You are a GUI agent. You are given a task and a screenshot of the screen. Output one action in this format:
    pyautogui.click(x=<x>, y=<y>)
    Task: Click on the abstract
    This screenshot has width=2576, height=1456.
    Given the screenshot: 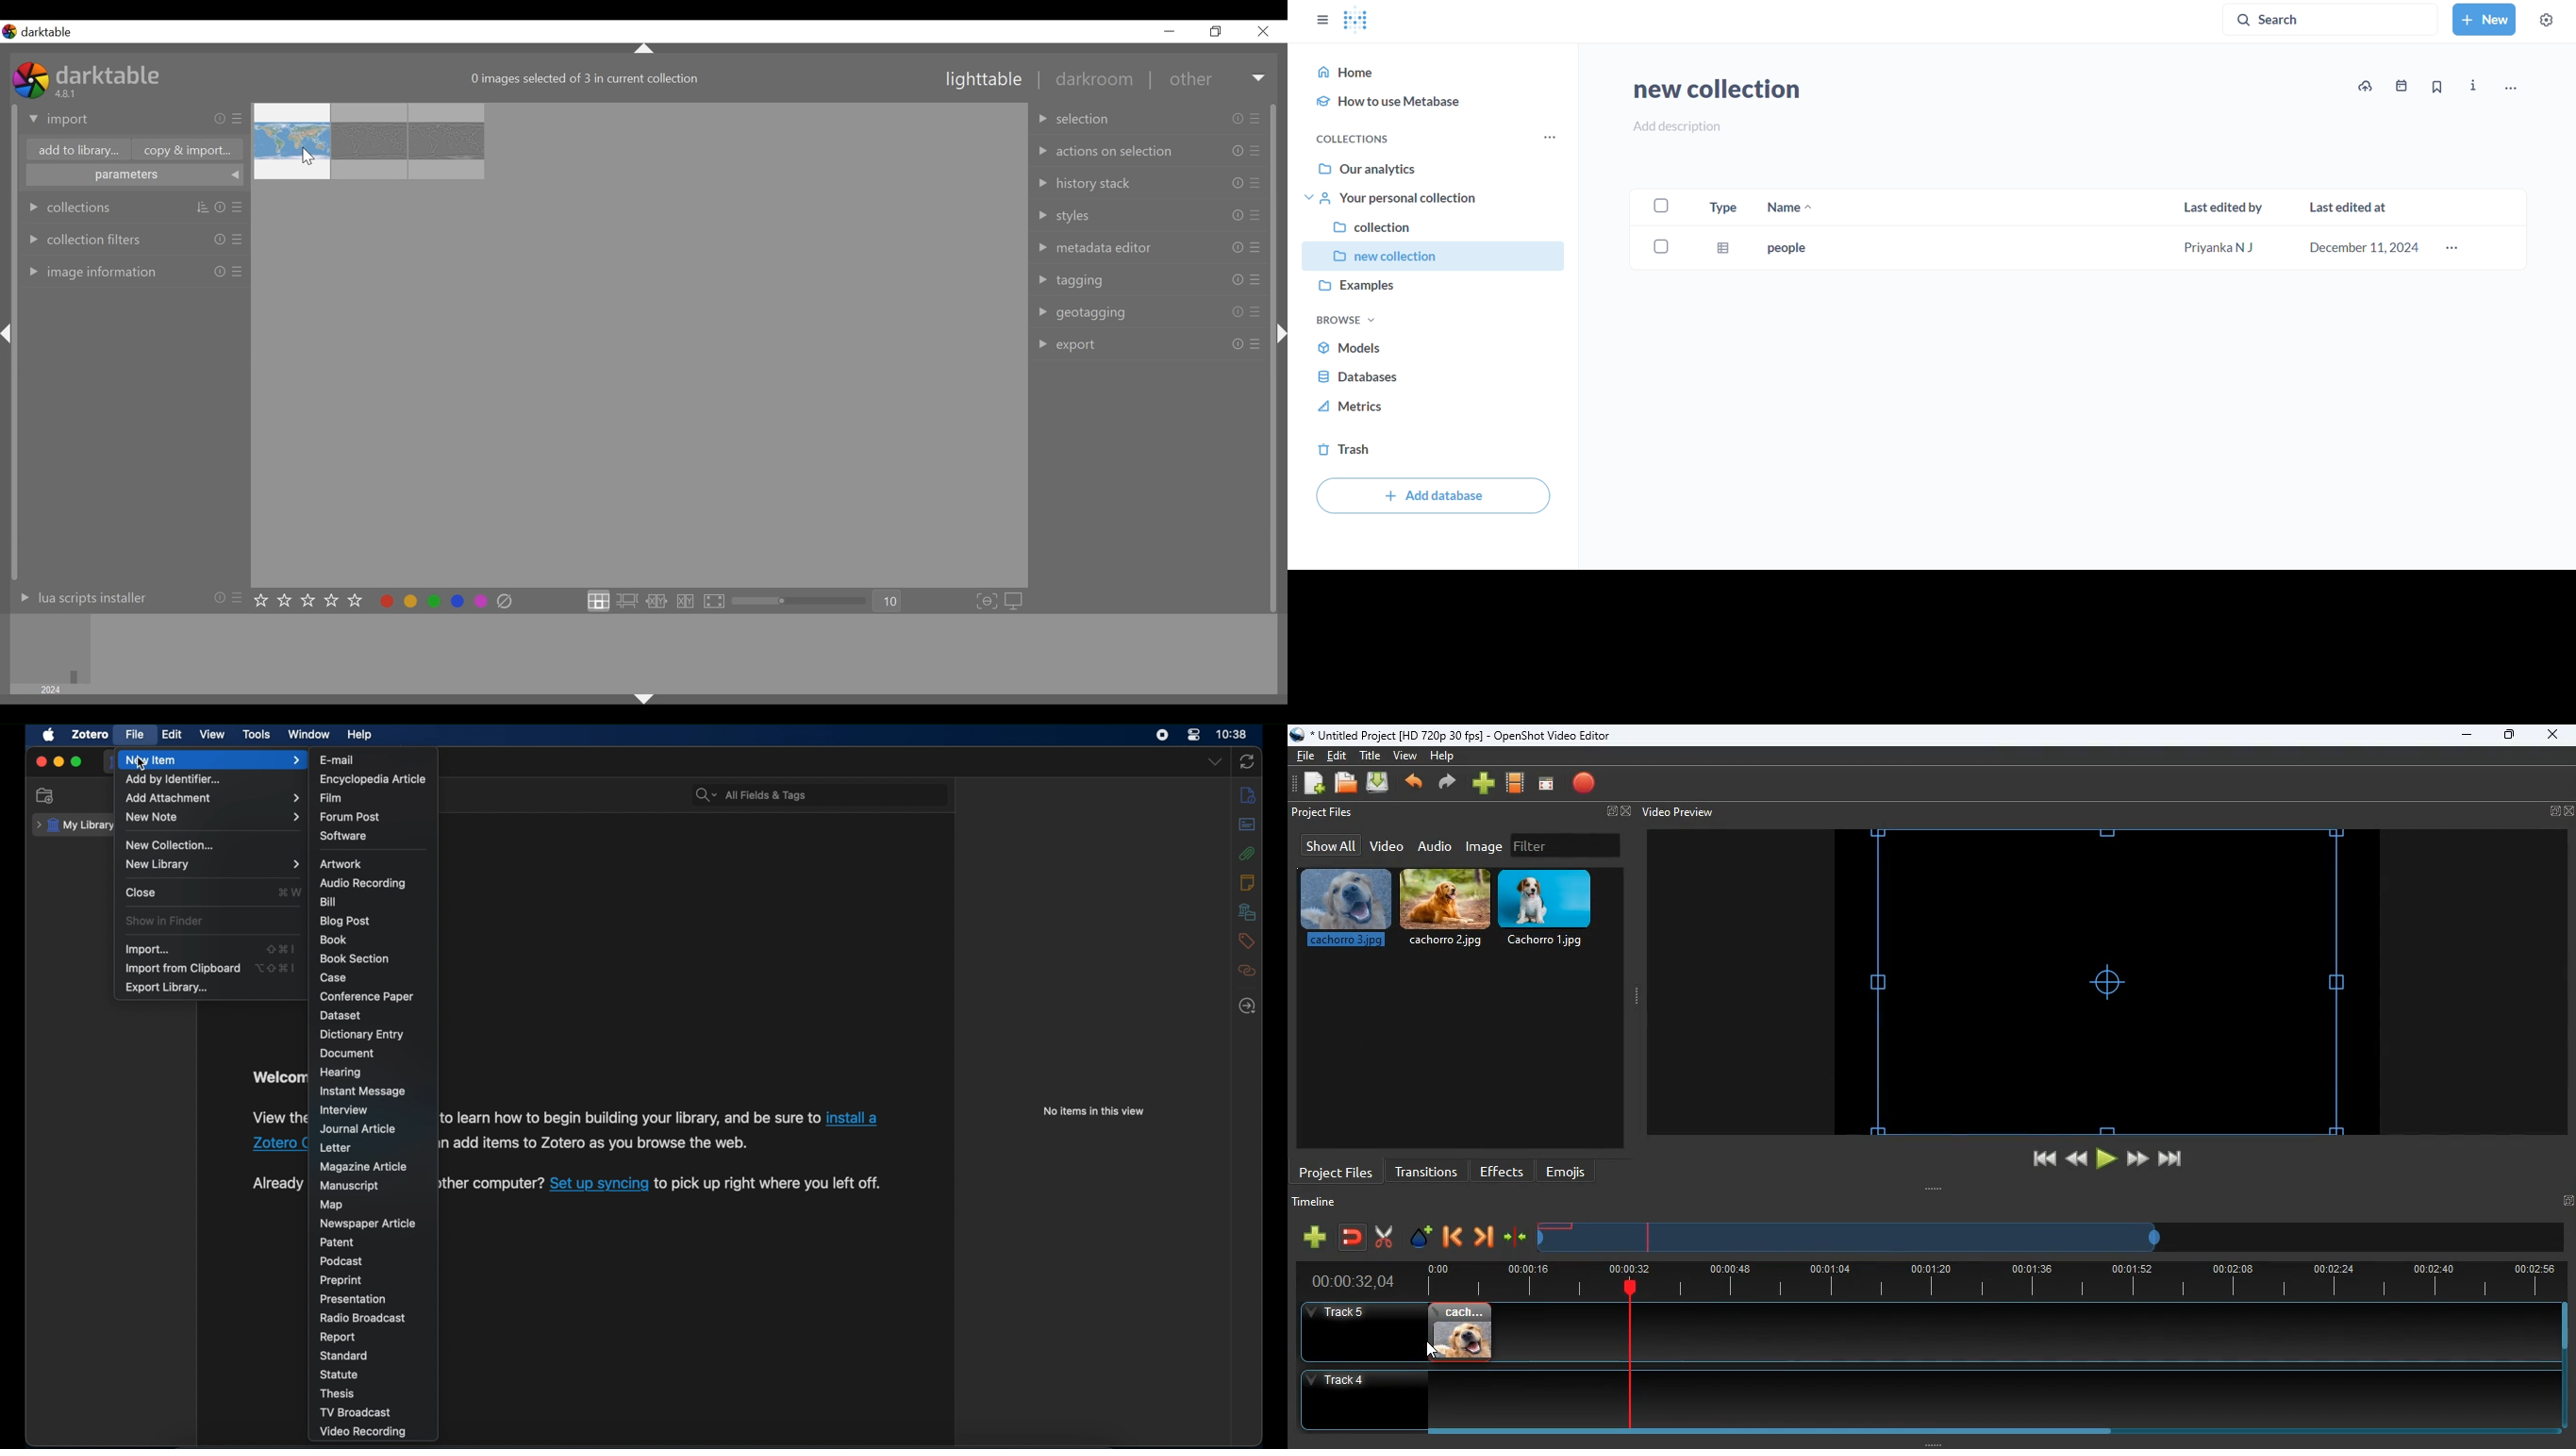 What is the action you would take?
    pyautogui.click(x=1248, y=824)
    